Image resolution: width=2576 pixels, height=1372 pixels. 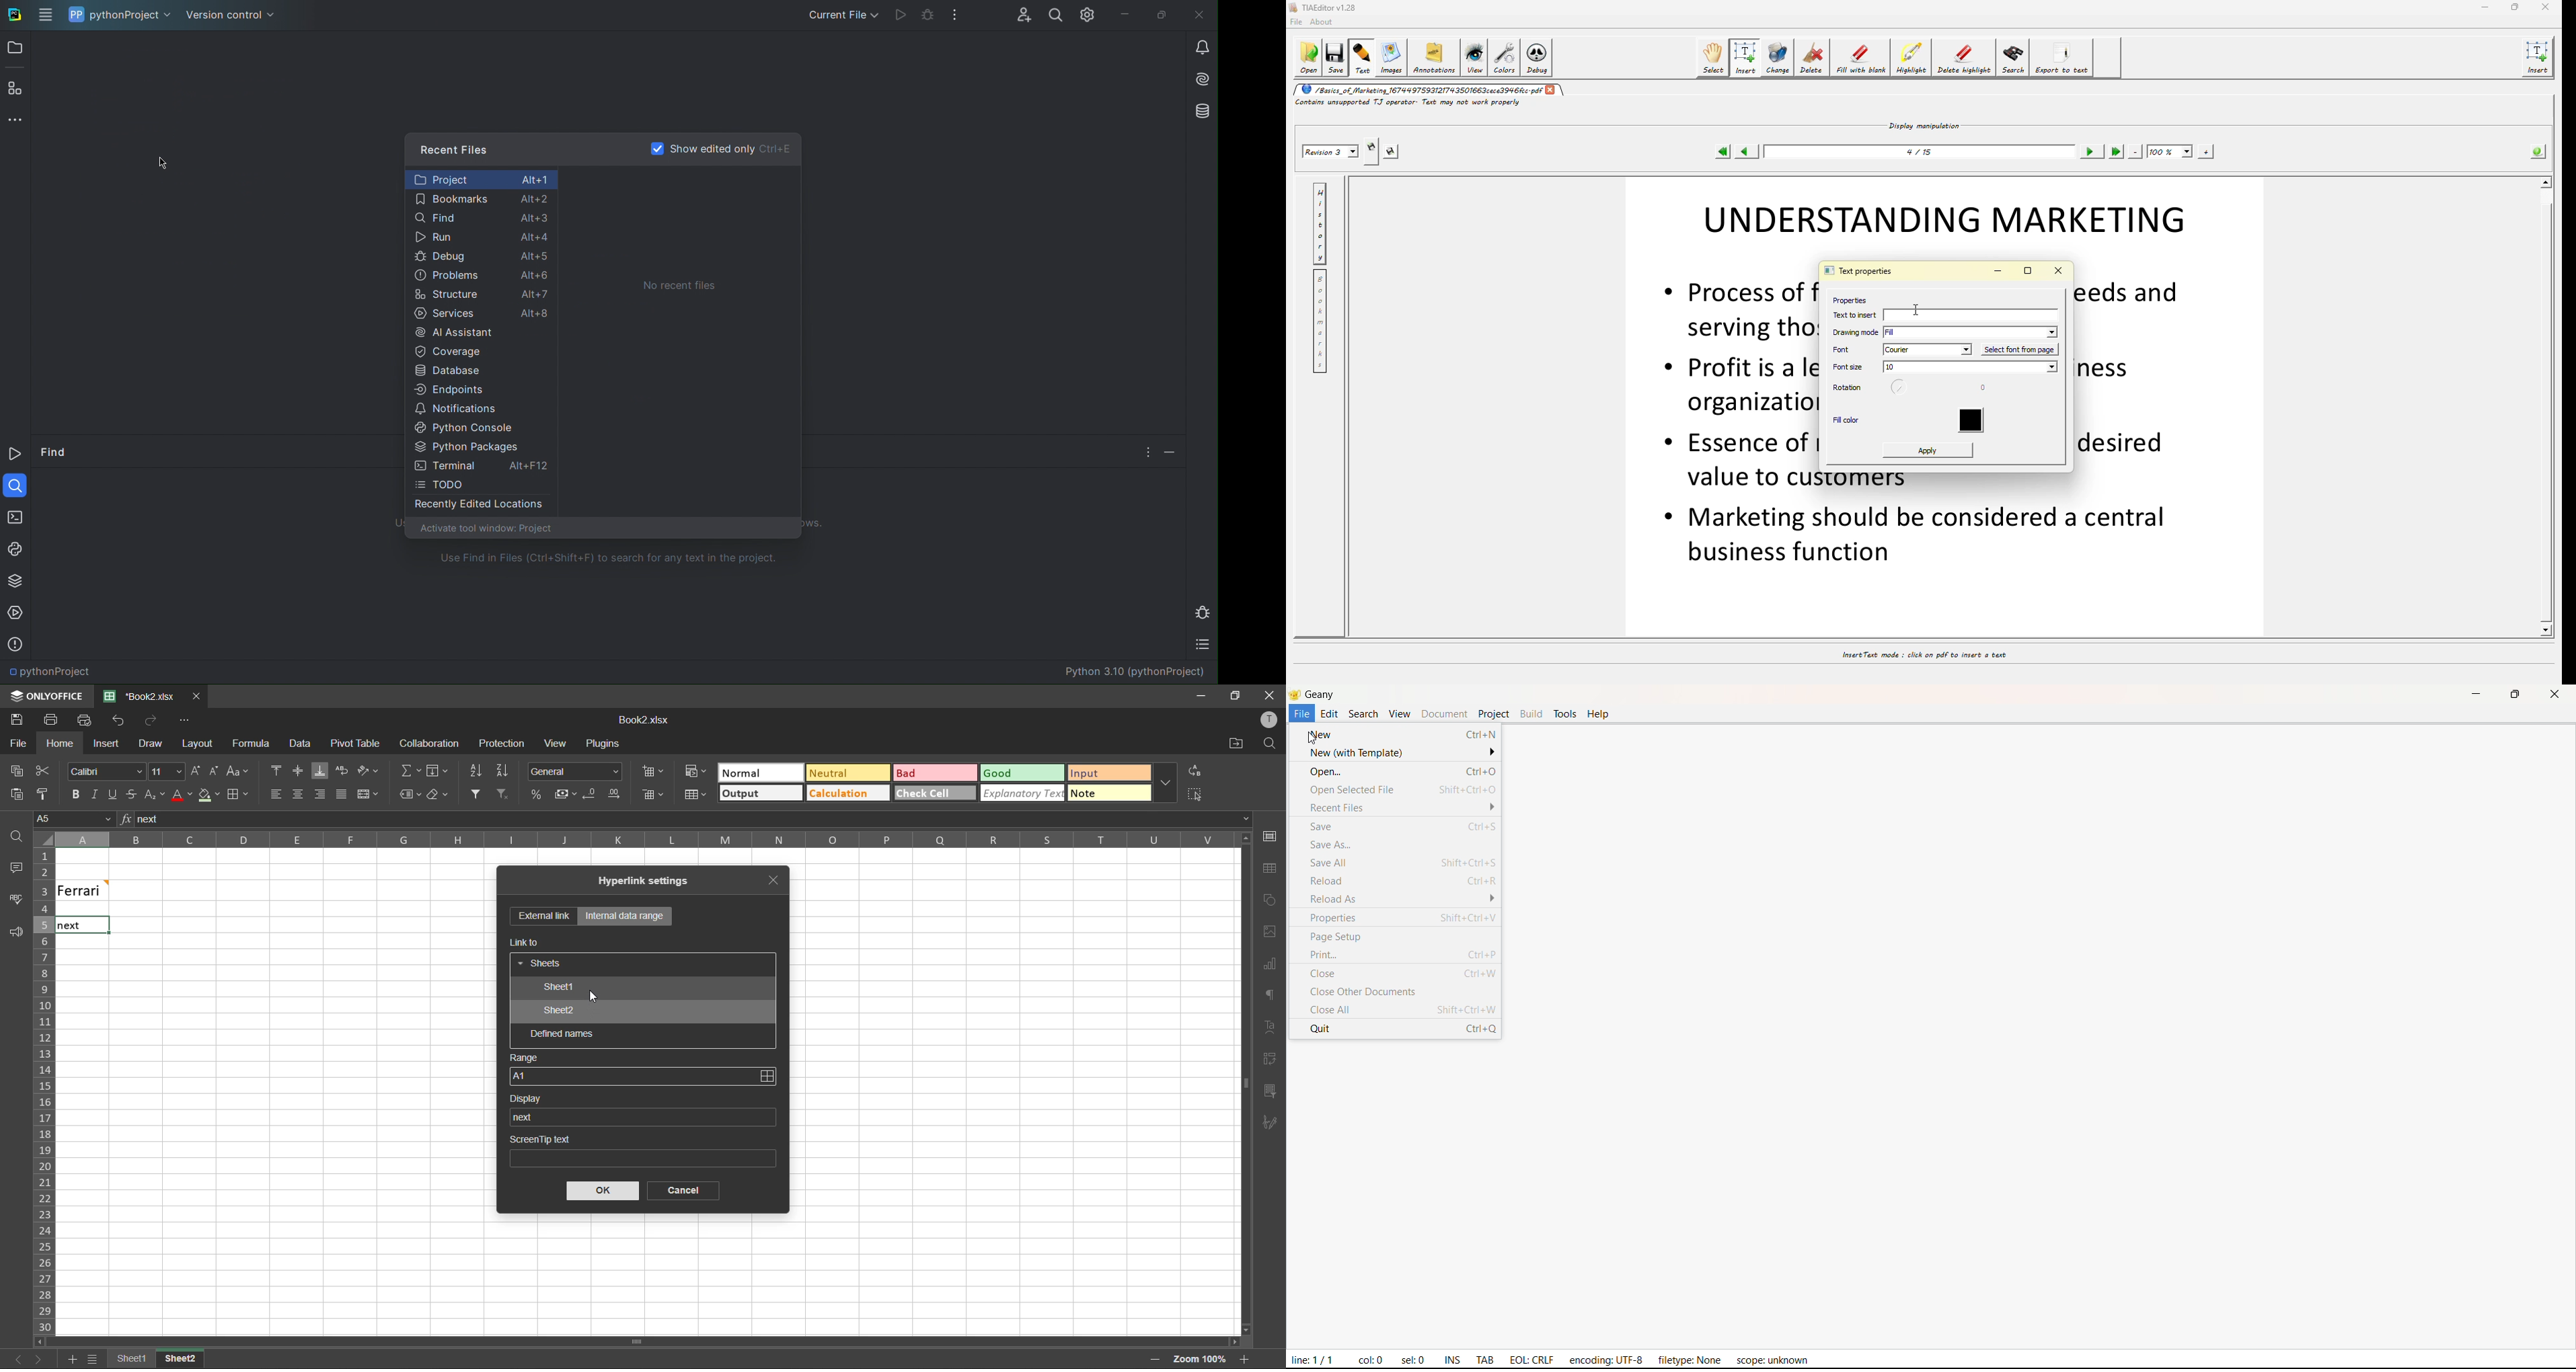 What do you see at coordinates (544, 917) in the screenshot?
I see `external link` at bounding box center [544, 917].